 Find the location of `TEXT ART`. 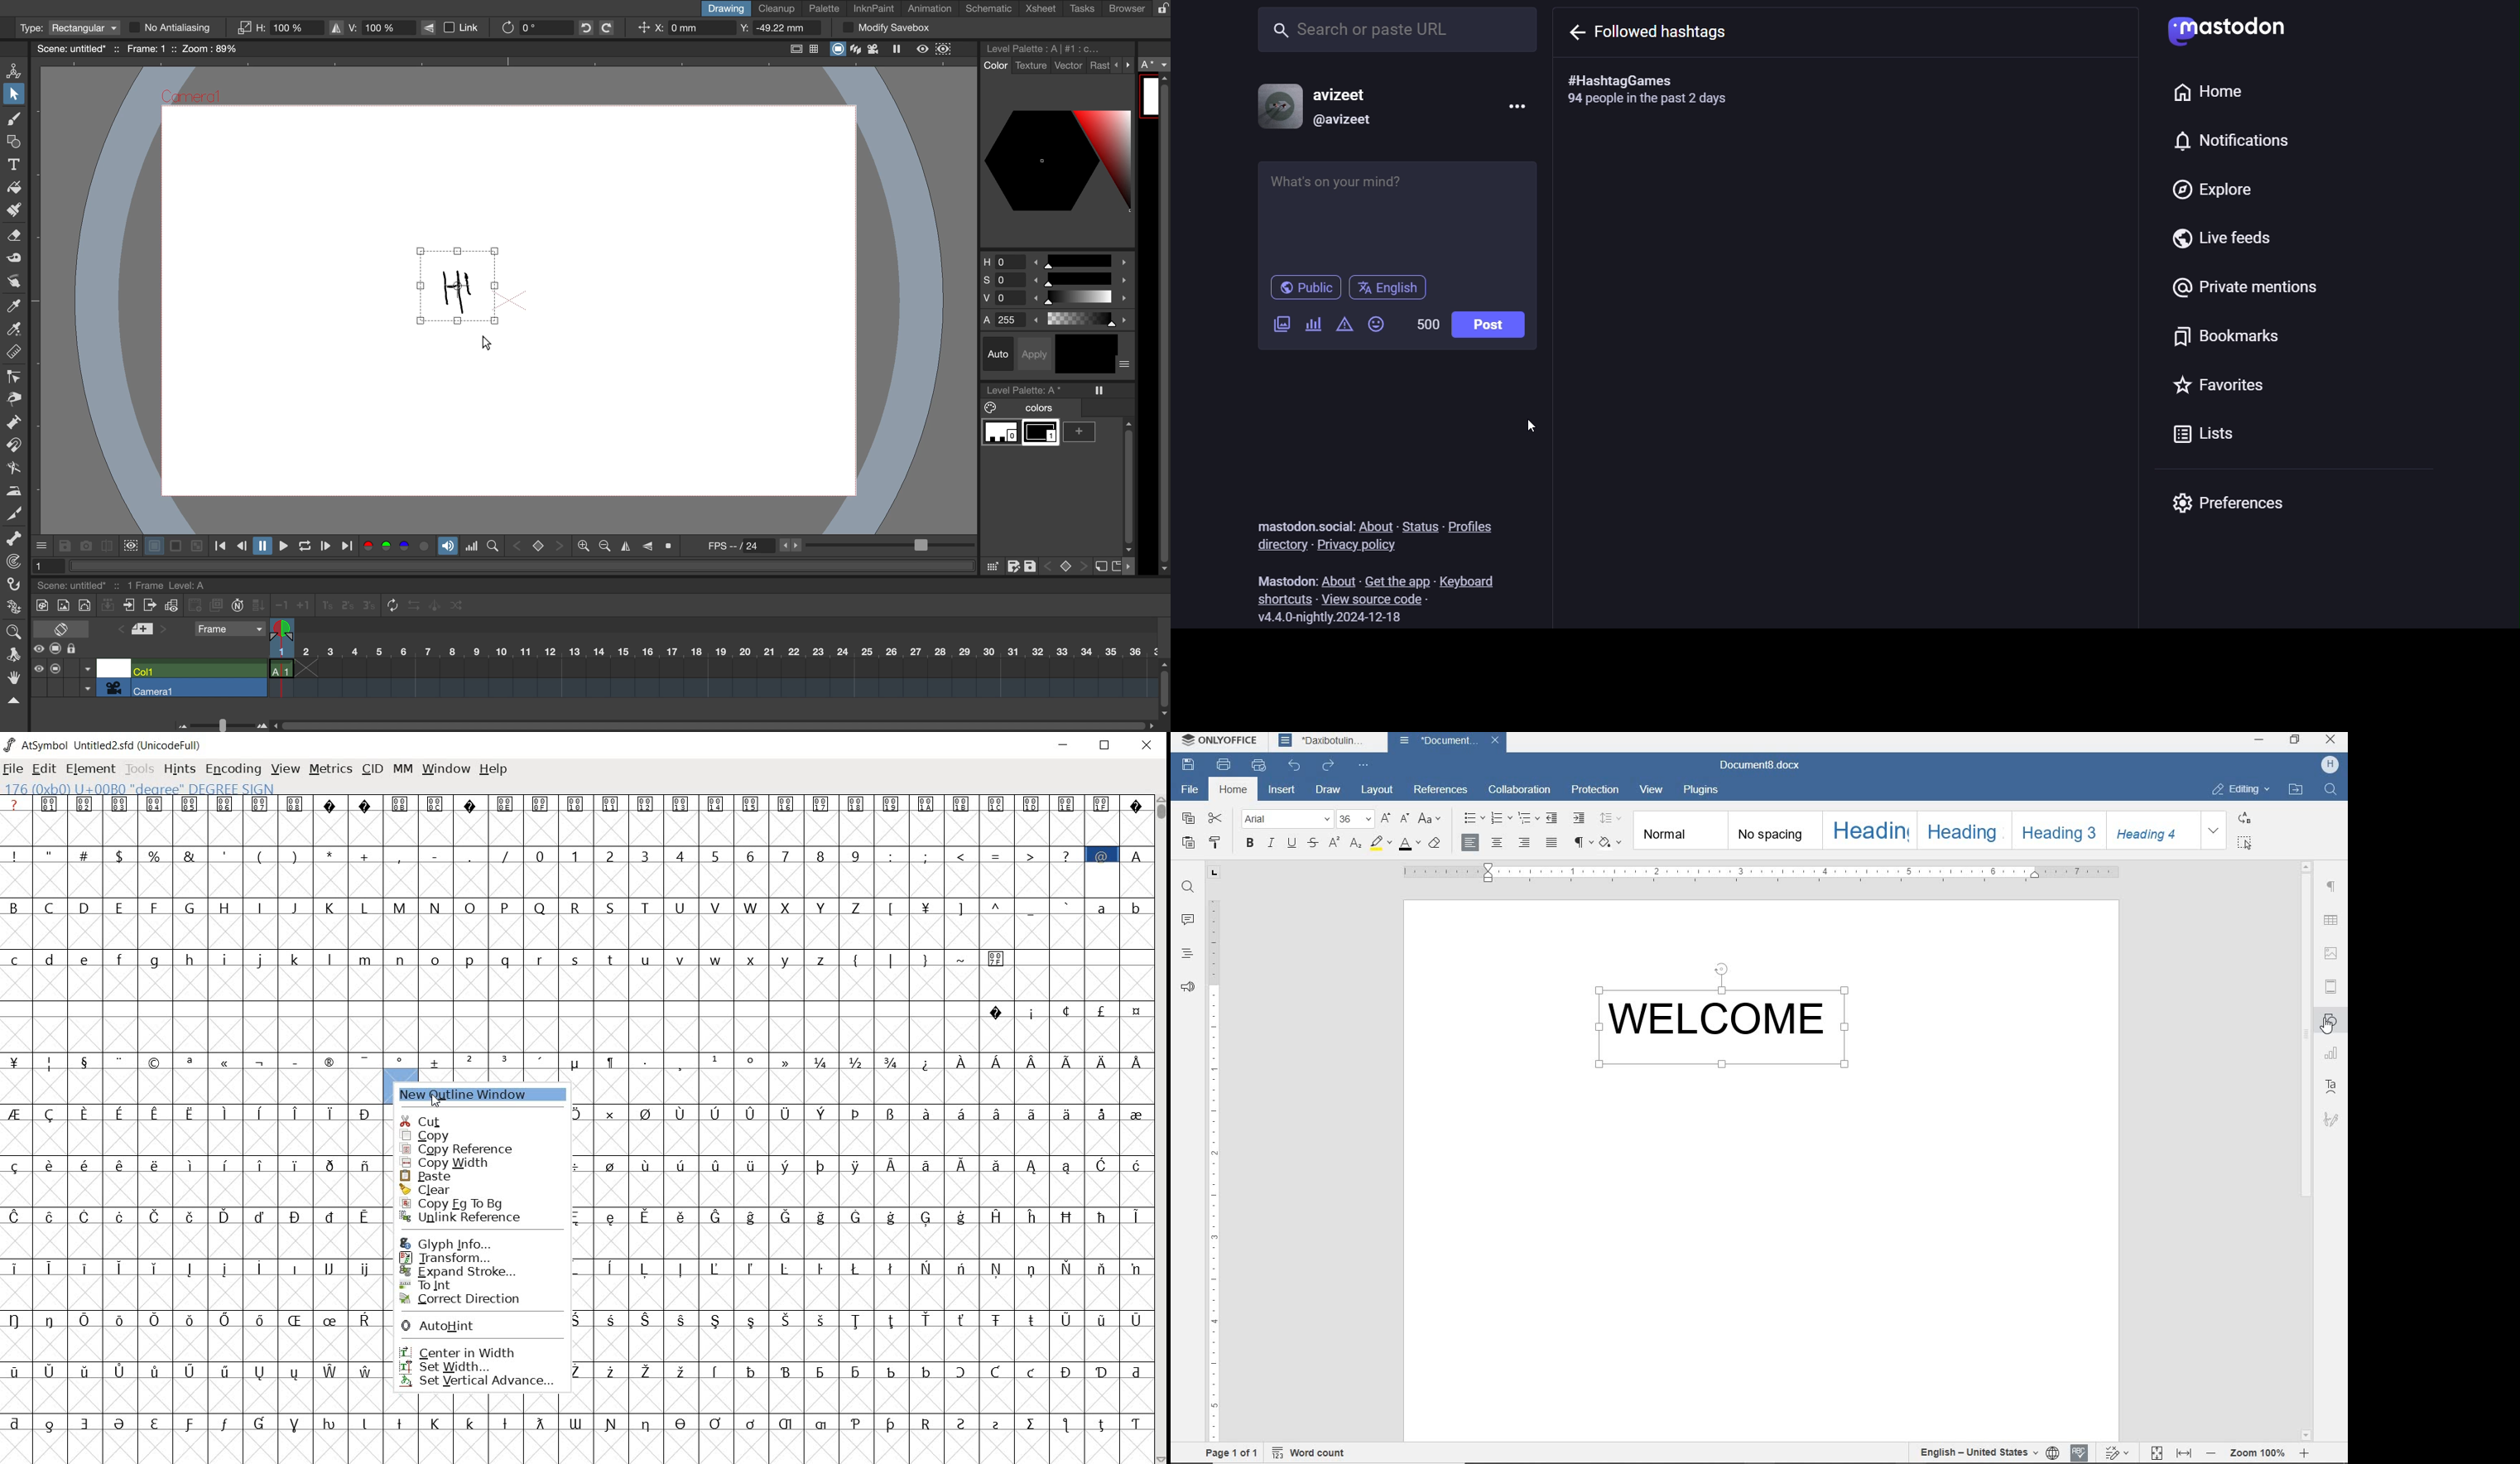

TEXT ART is located at coordinates (2333, 1087).